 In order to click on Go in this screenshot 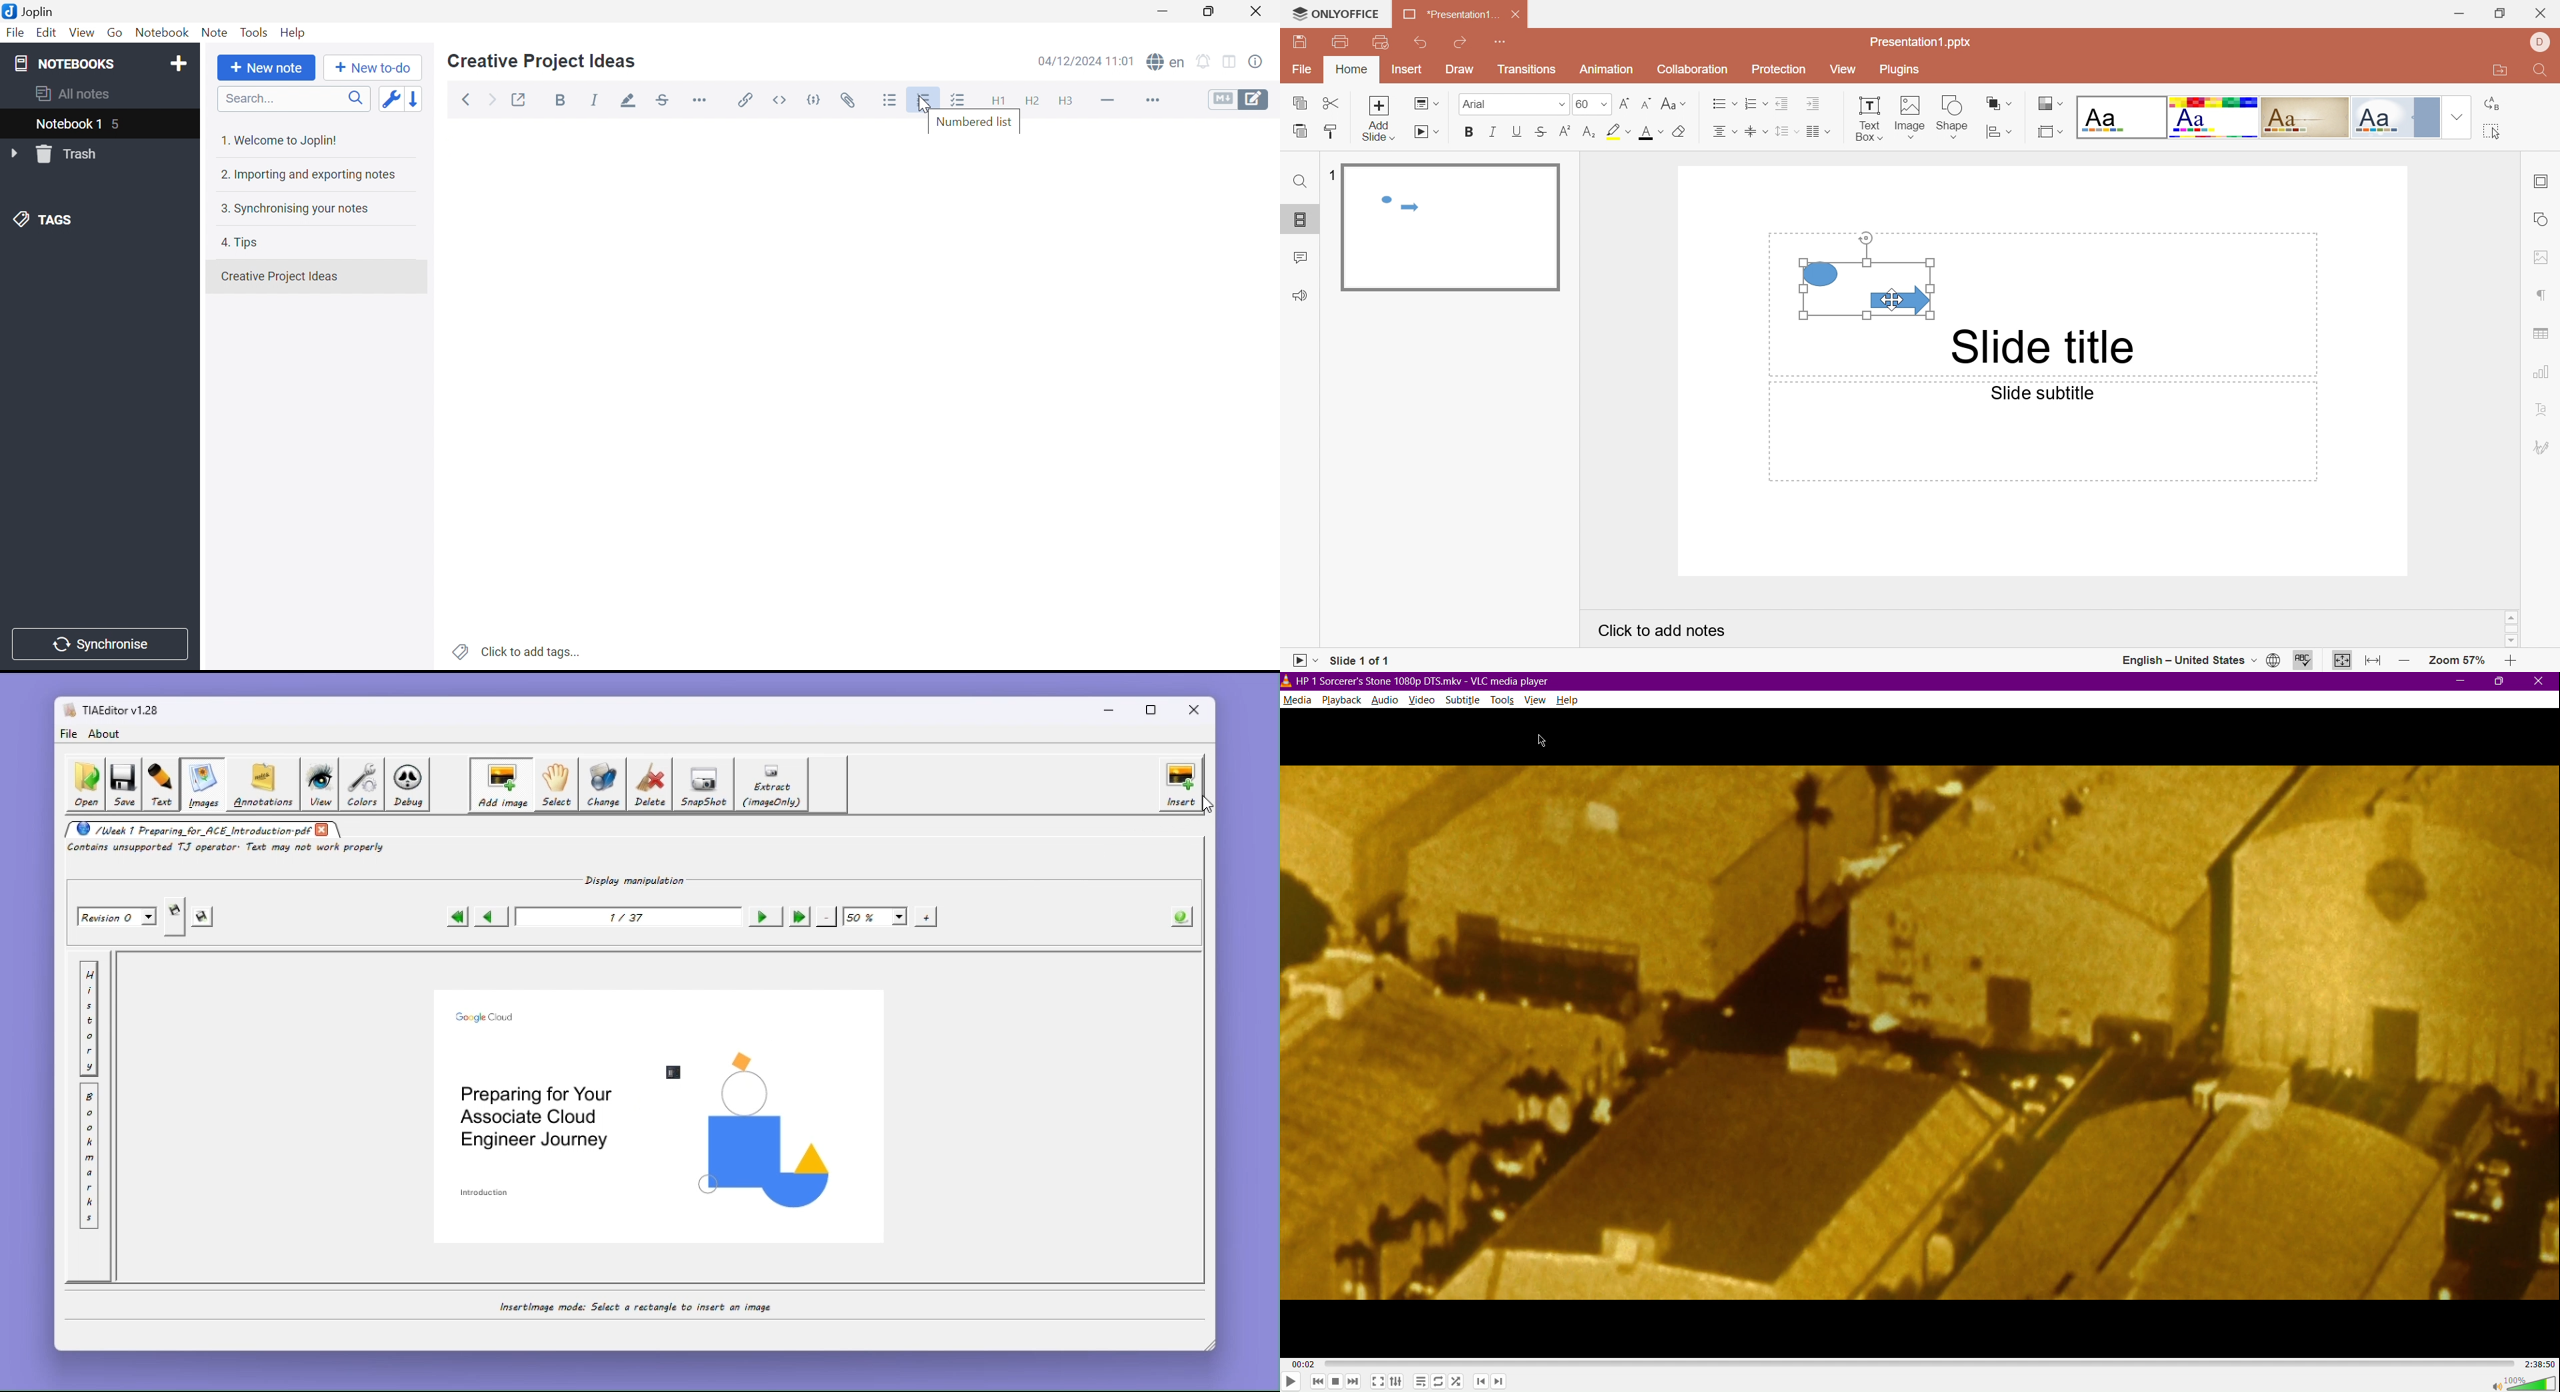, I will do `click(117, 32)`.